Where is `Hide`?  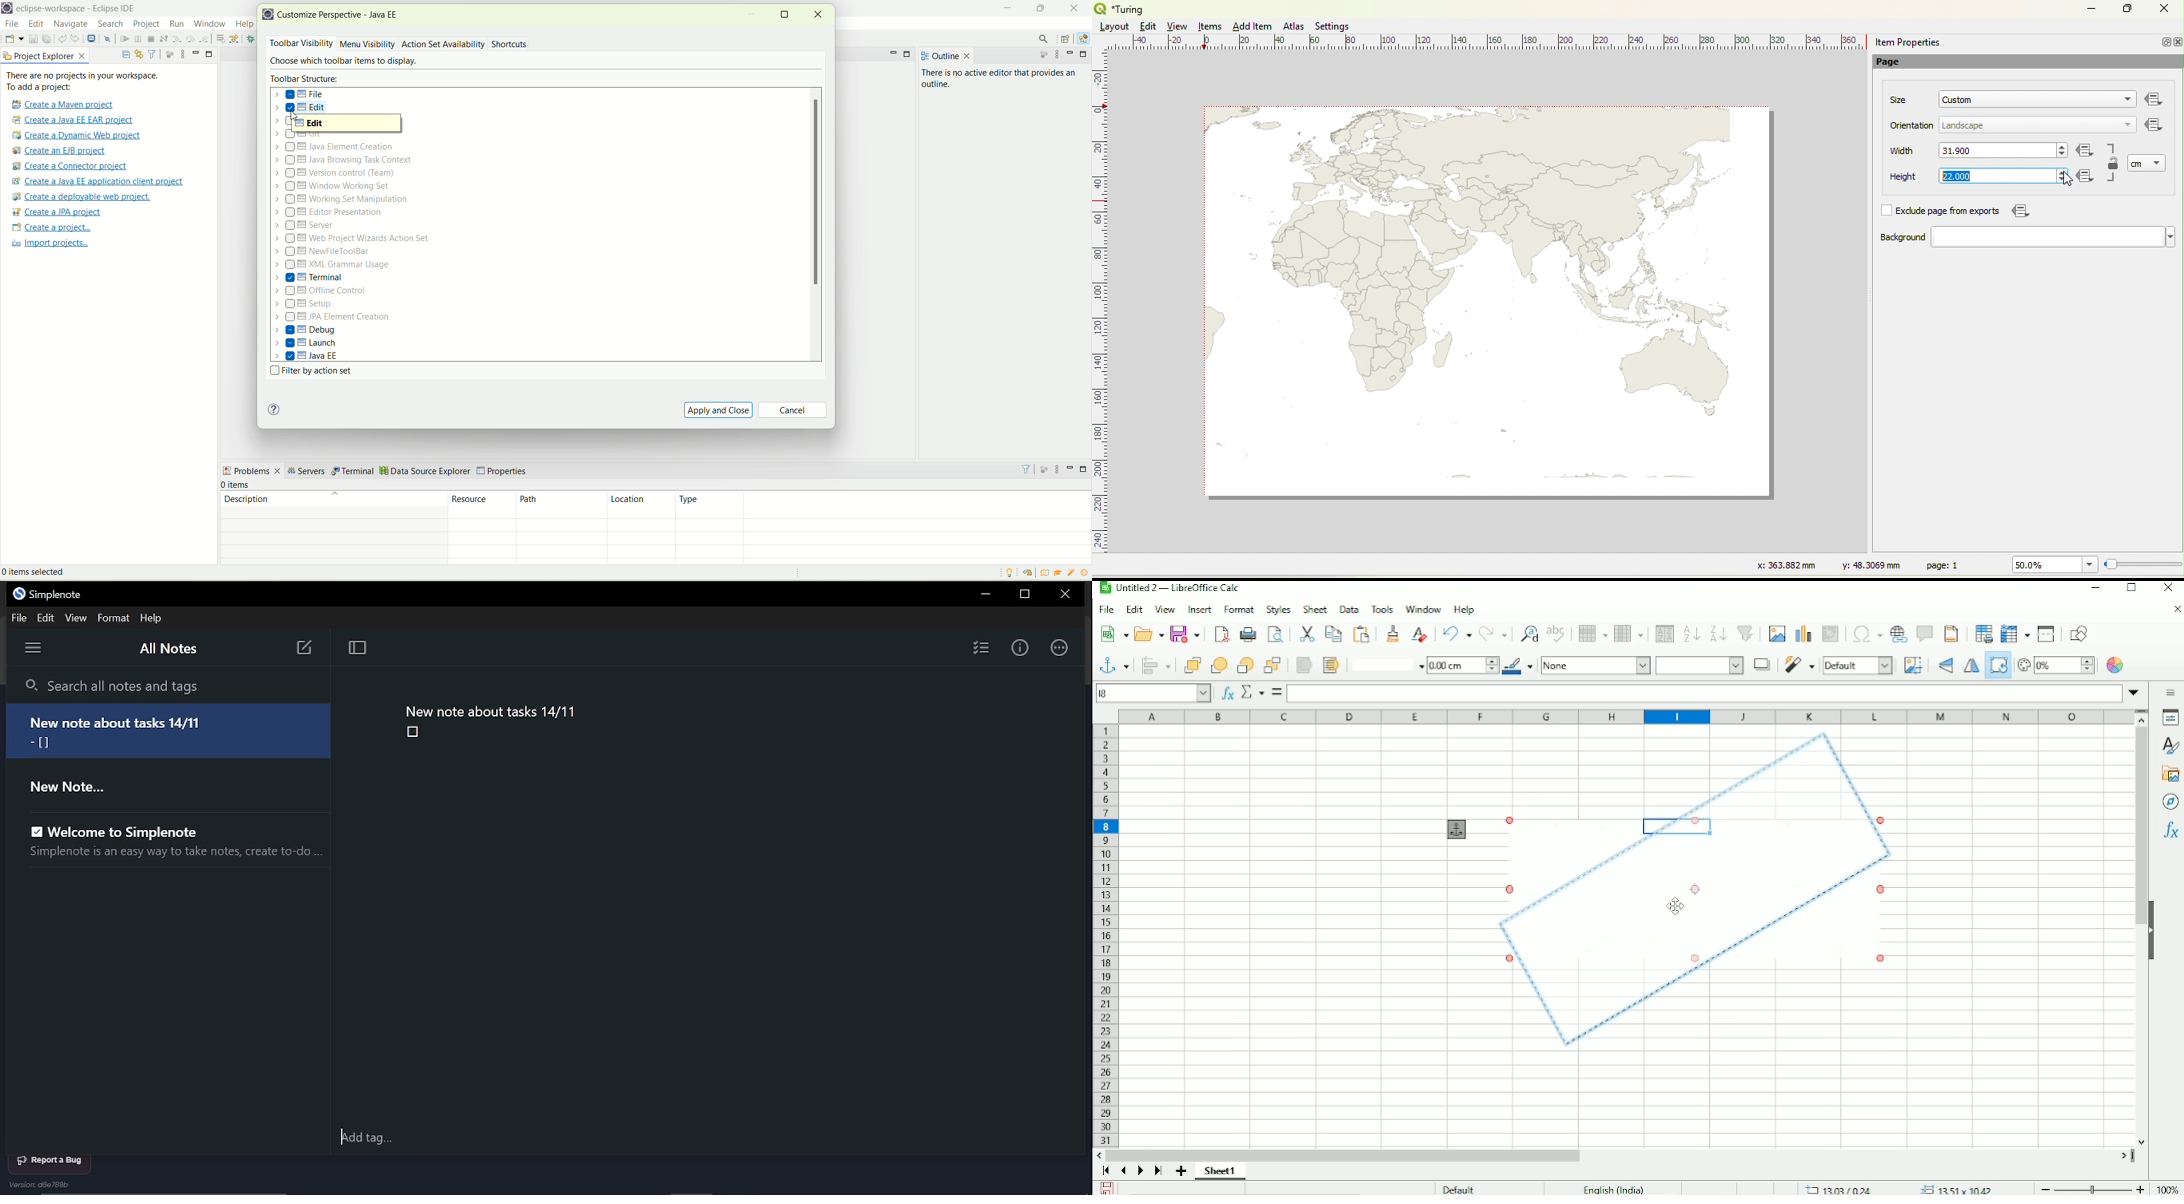 Hide is located at coordinates (2153, 929).